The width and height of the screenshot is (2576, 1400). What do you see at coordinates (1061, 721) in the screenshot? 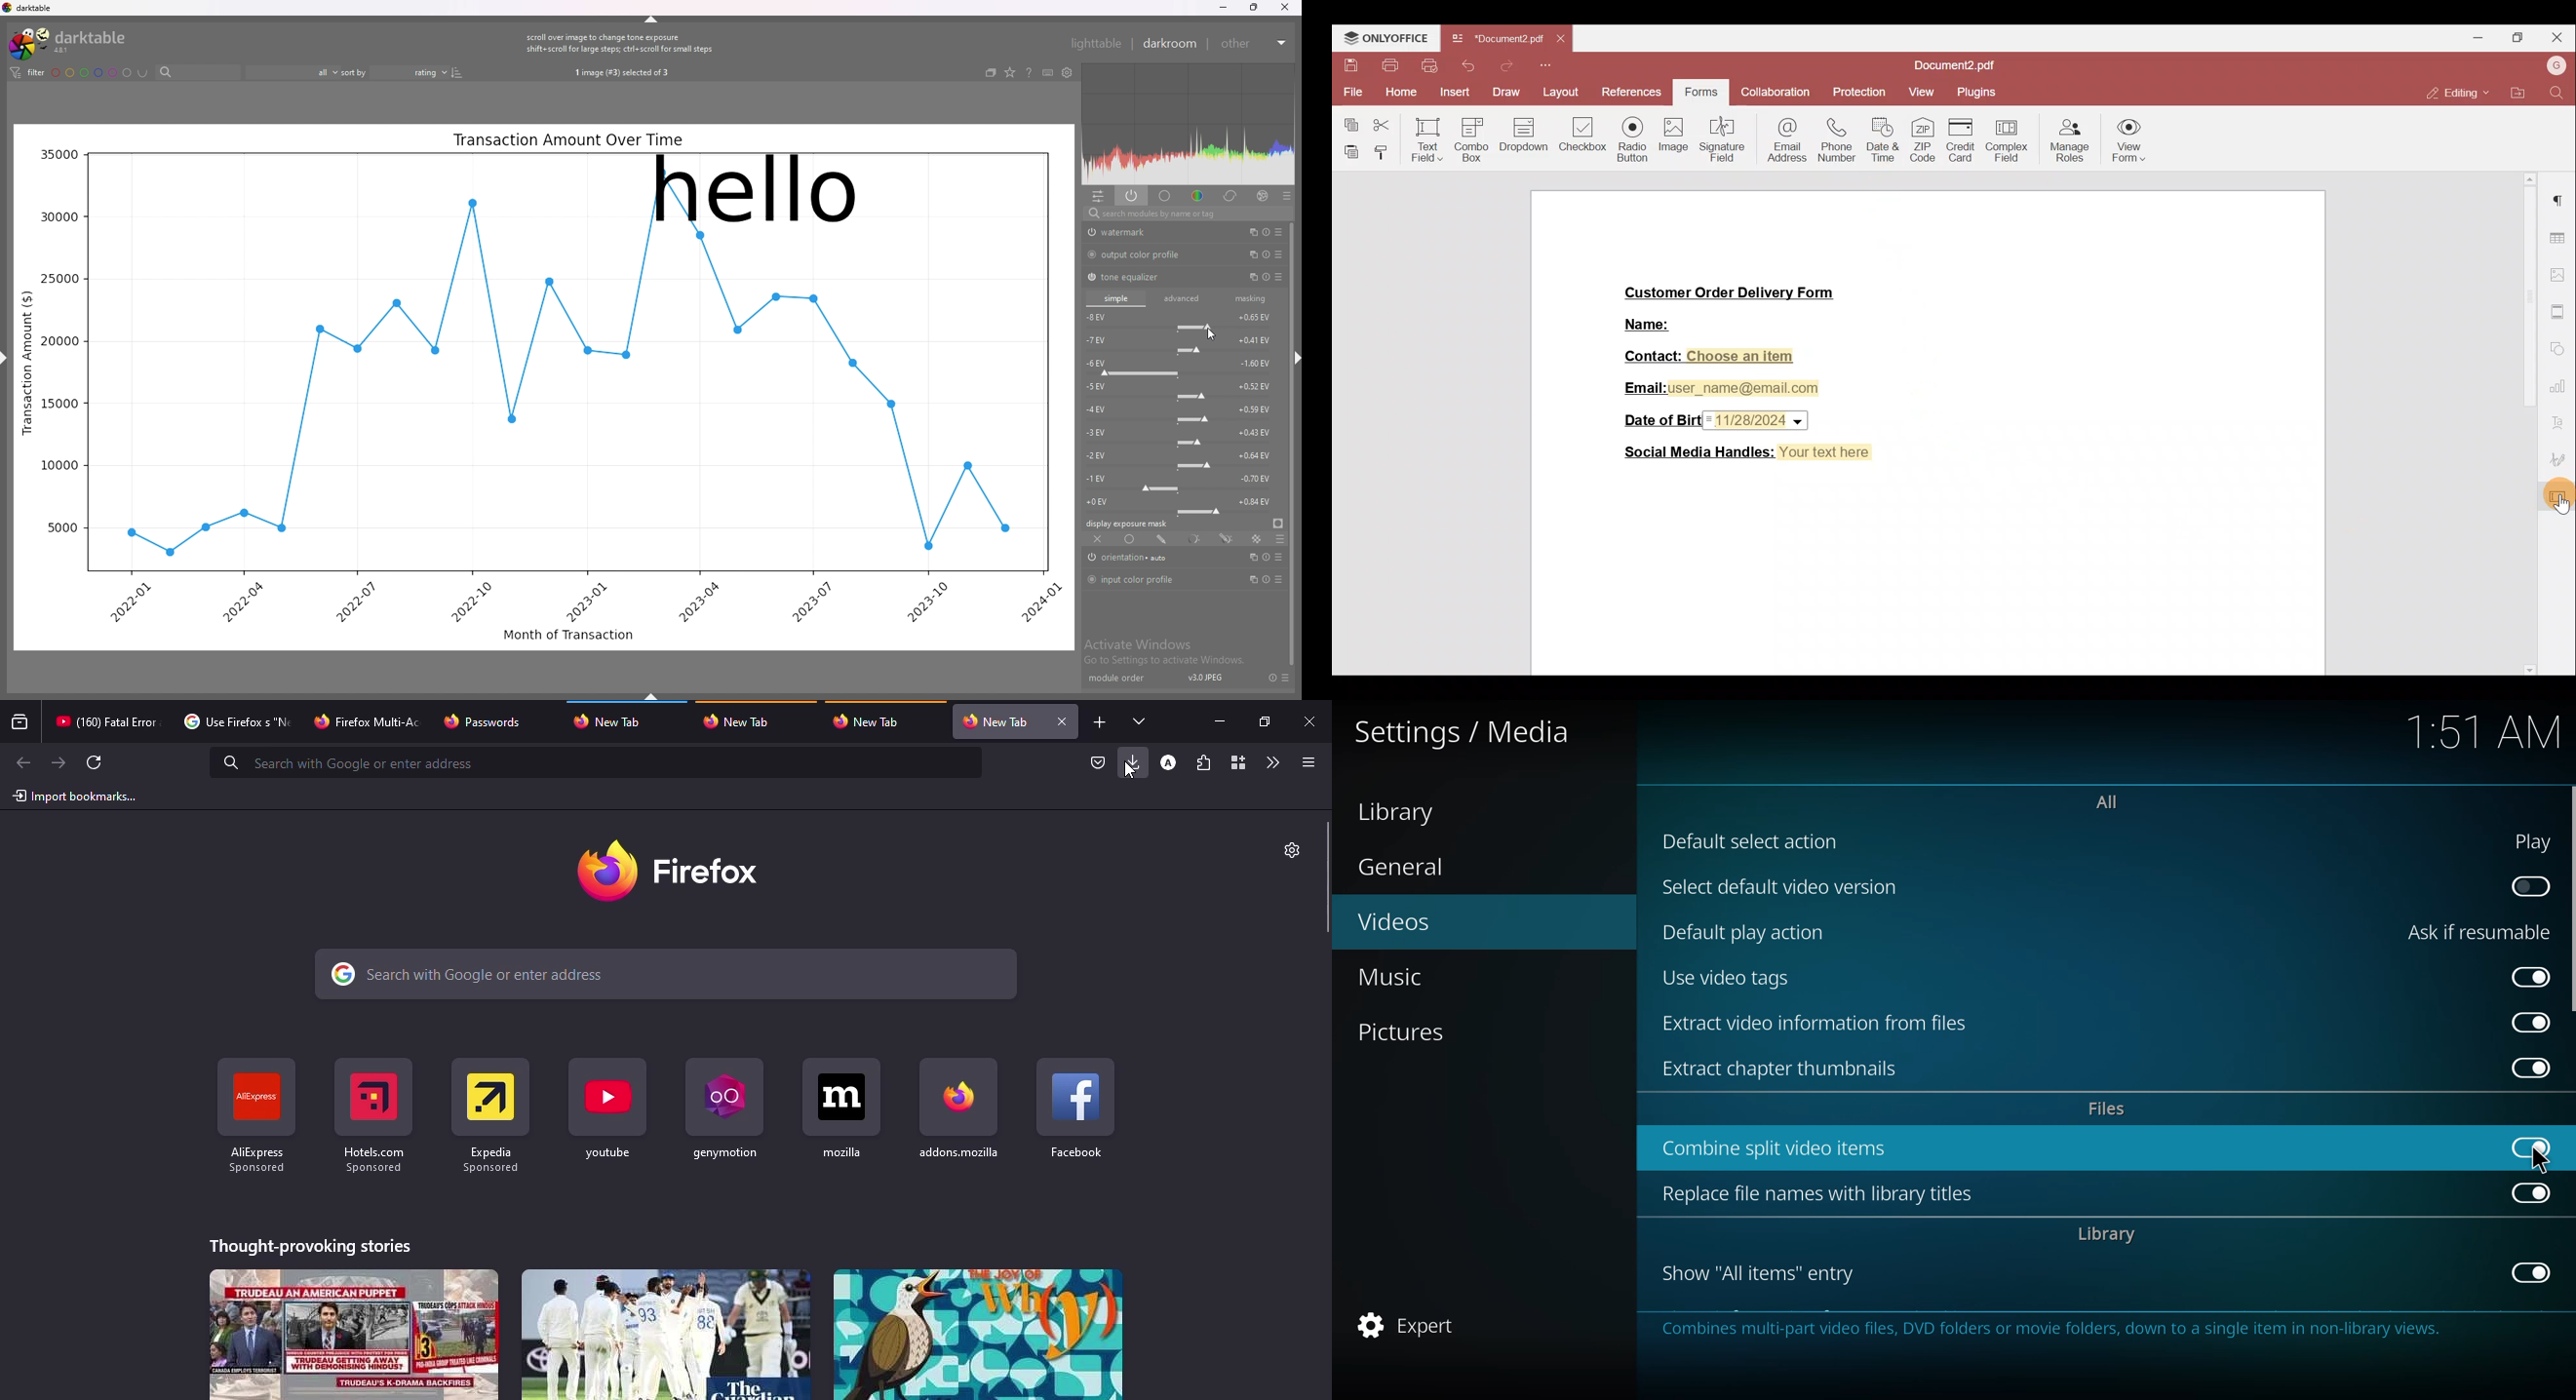
I see `close` at bounding box center [1061, 721].